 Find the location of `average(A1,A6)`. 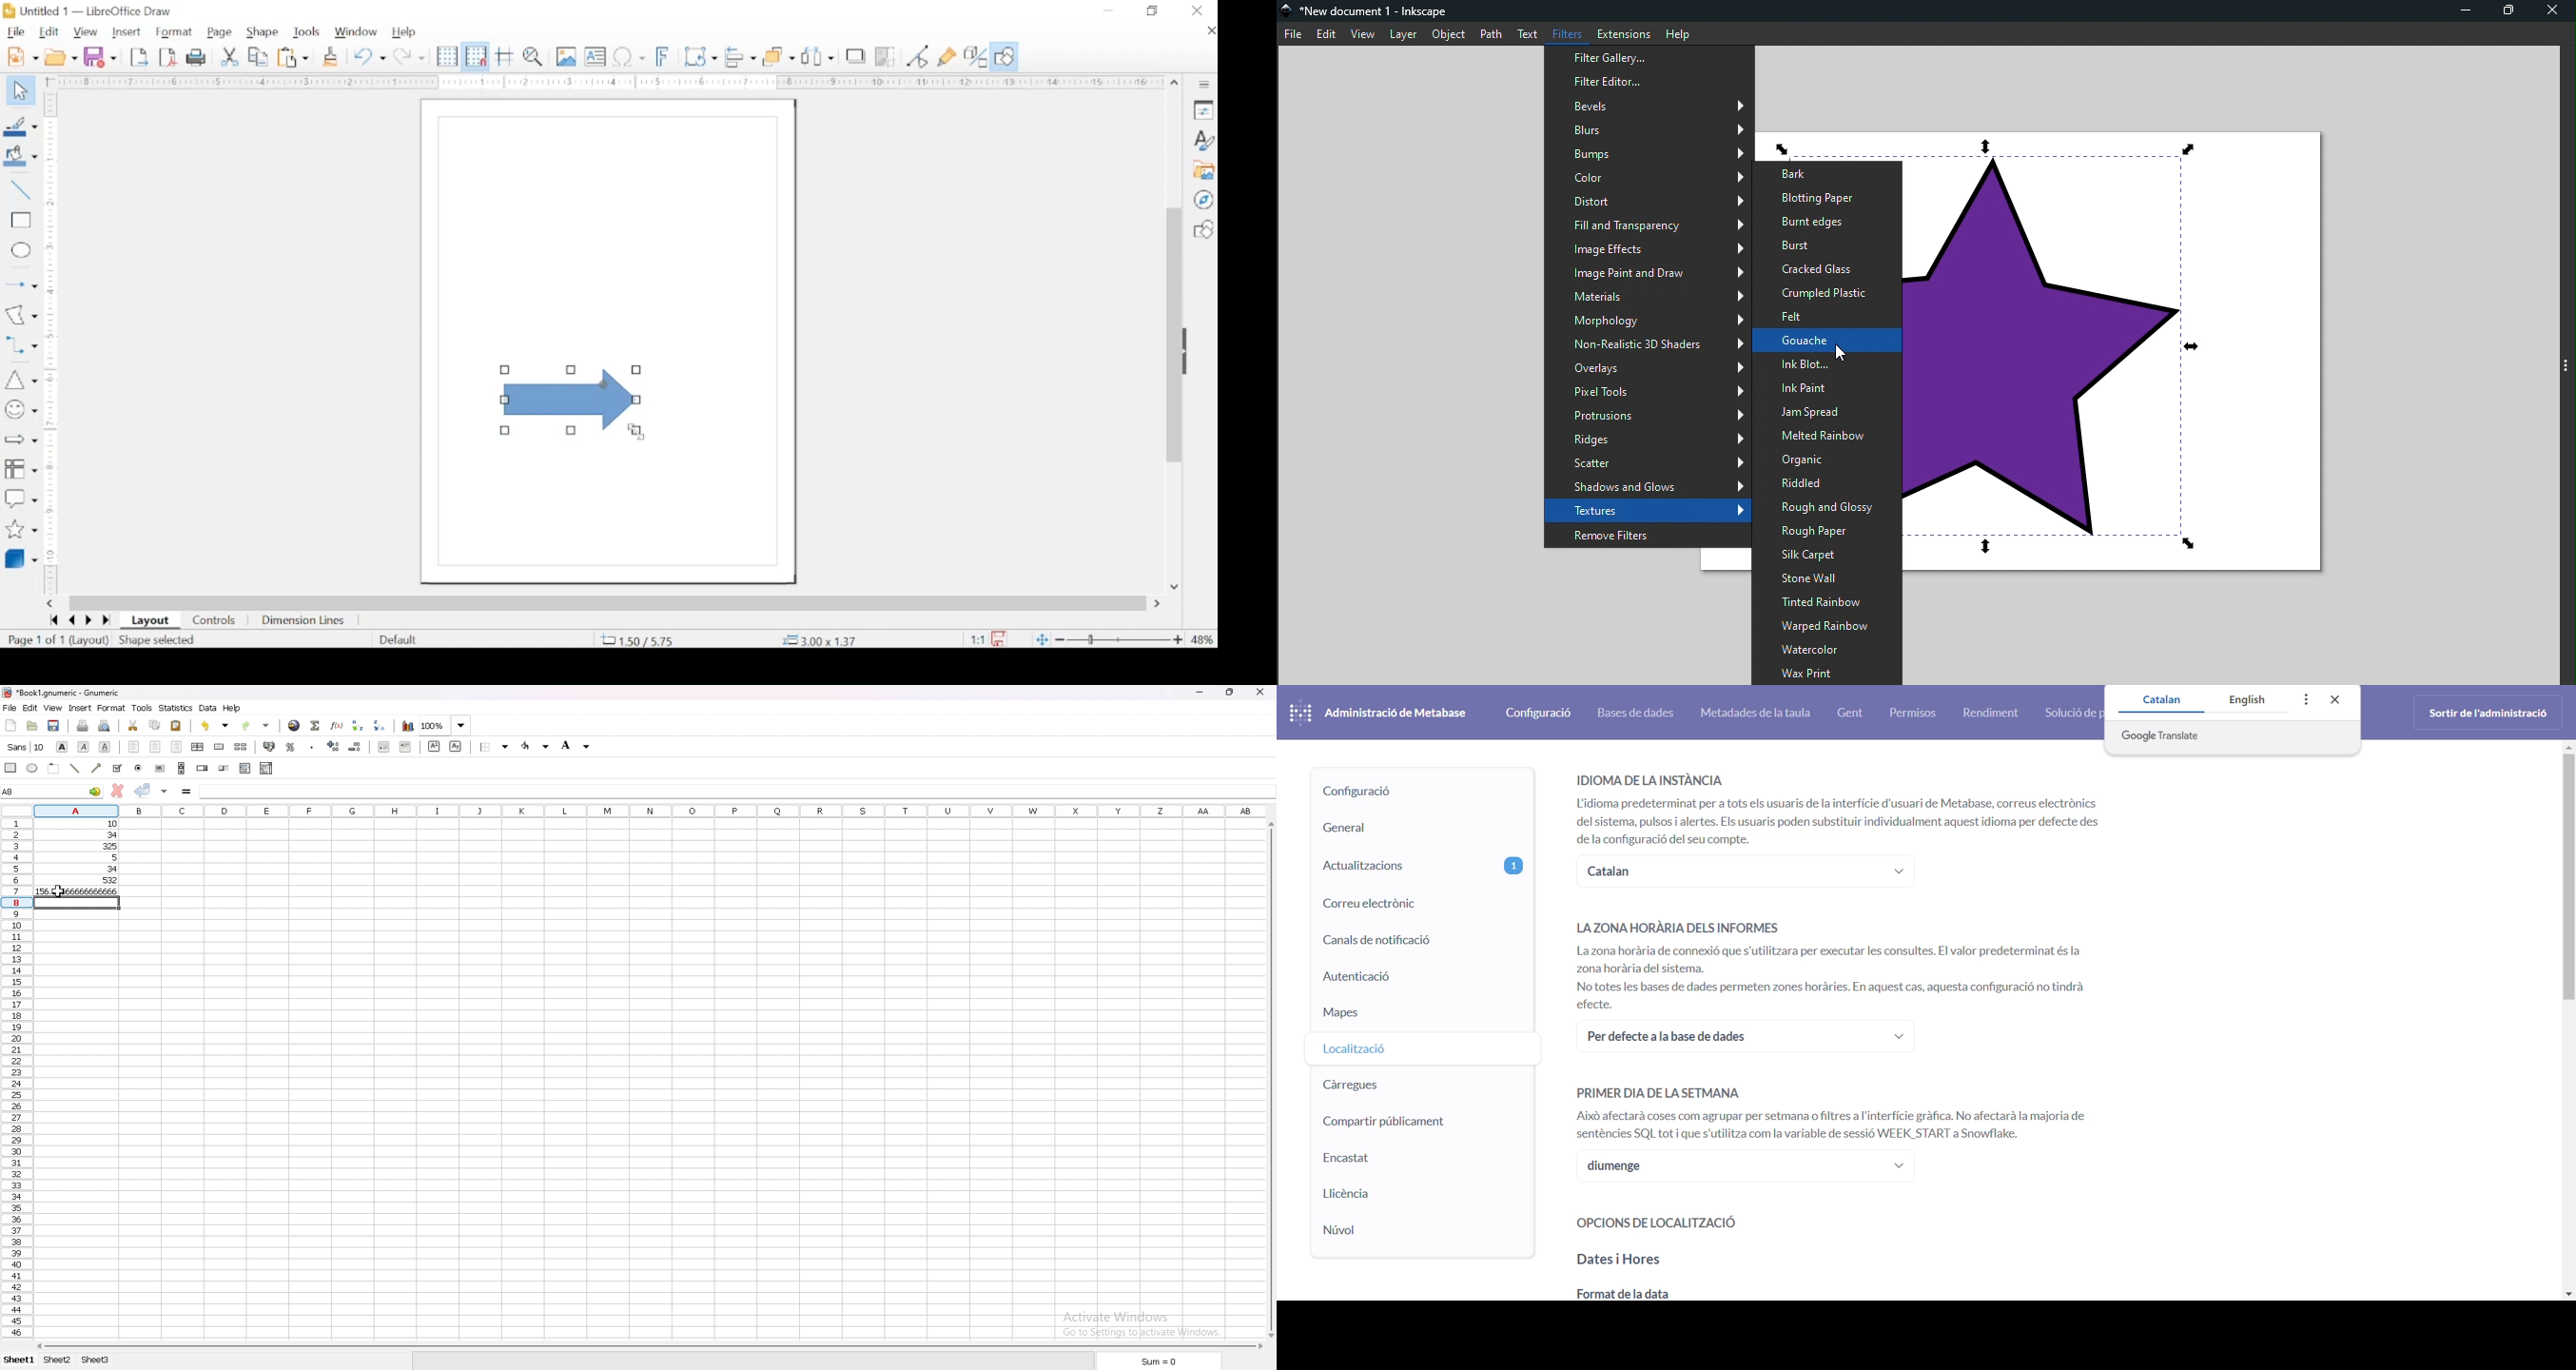

average(A1,A6) is located at coordinates (234, 793).